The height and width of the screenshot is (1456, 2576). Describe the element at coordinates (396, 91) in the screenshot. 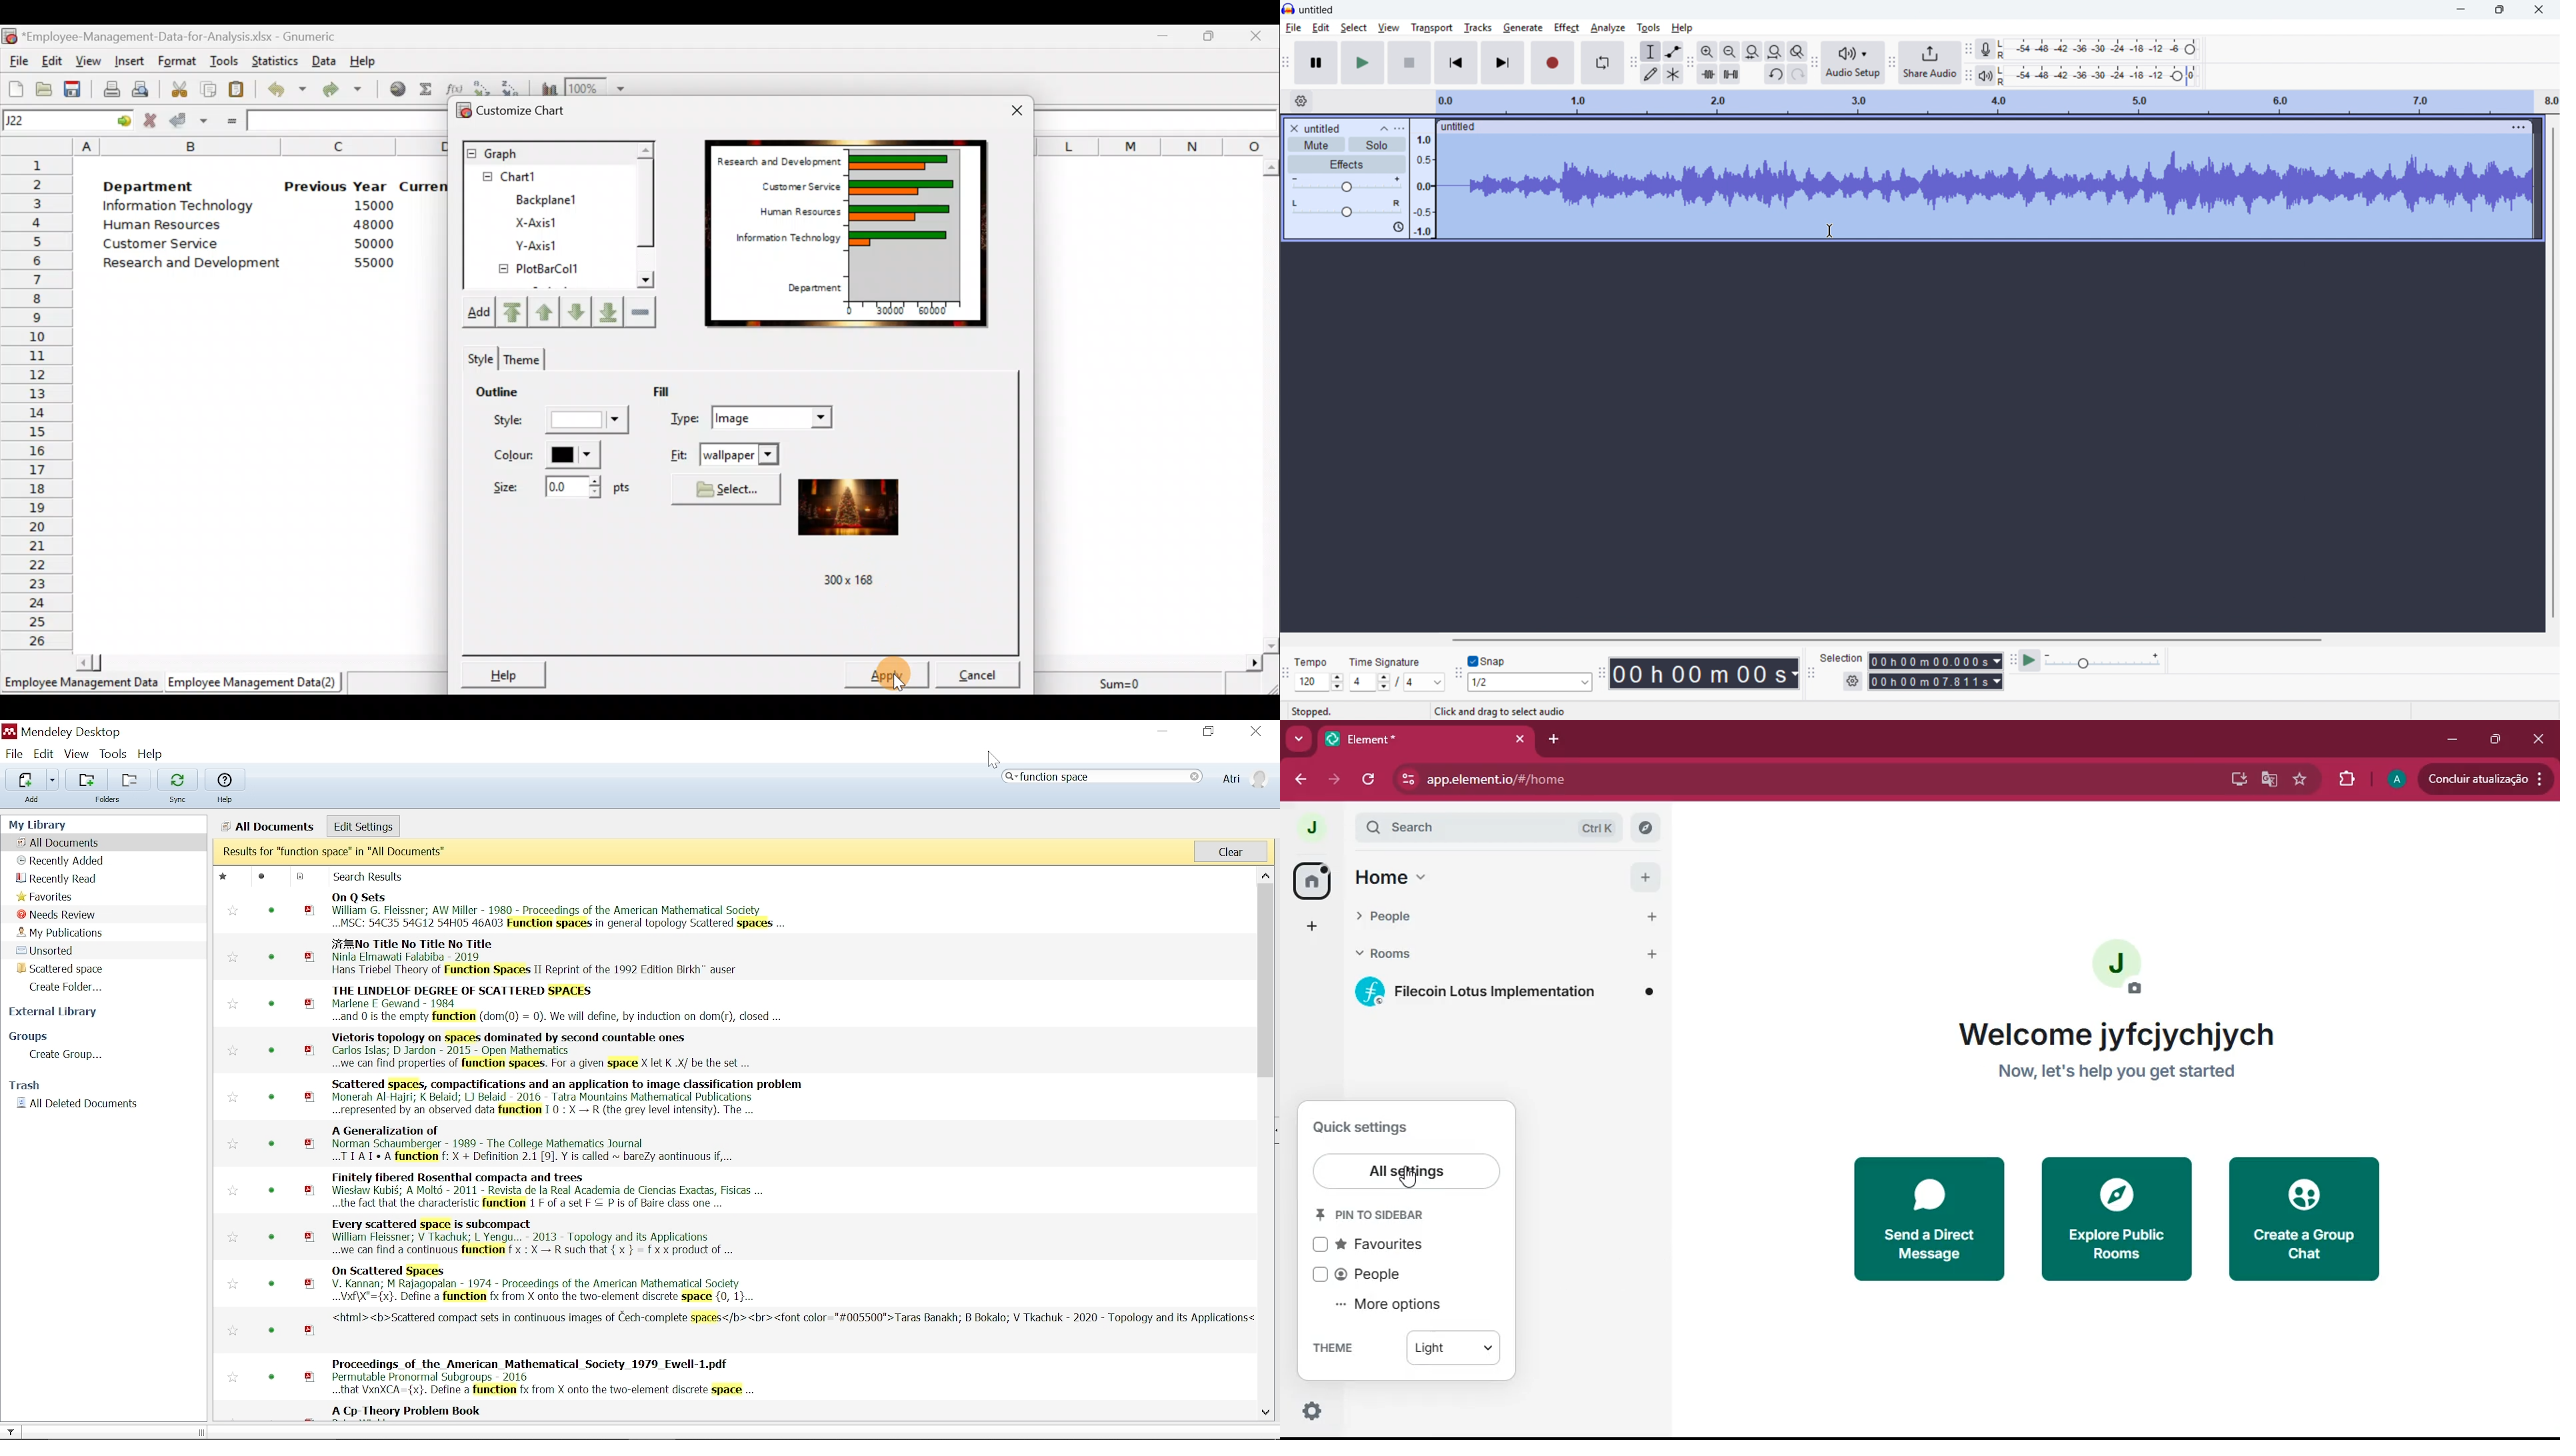

I see `Insert hyperlink` at that location.